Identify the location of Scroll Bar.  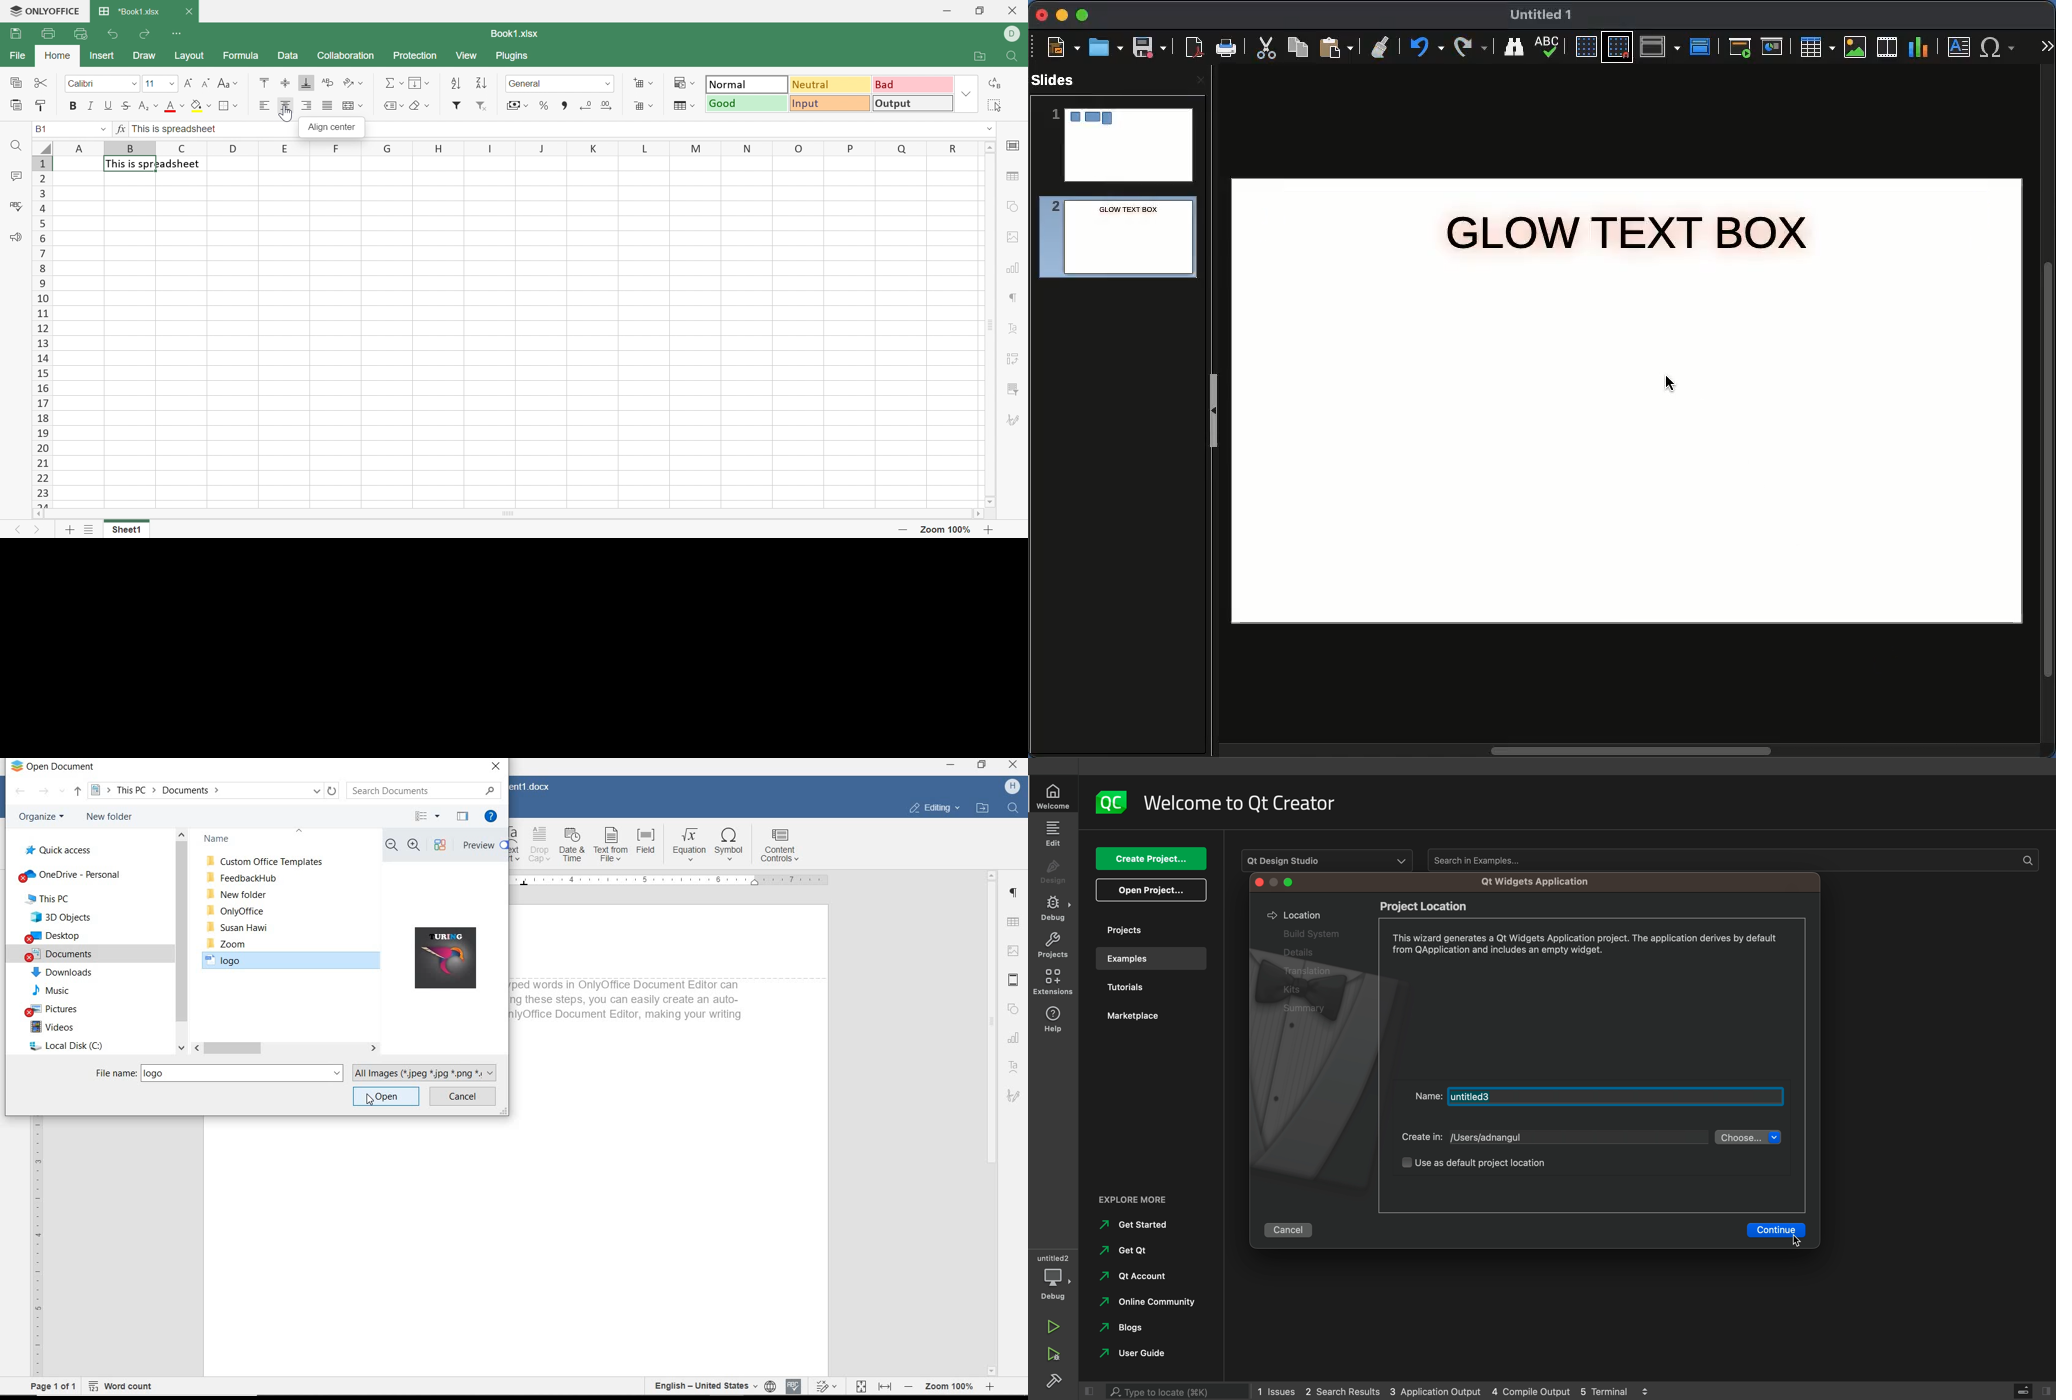
(989, 324).